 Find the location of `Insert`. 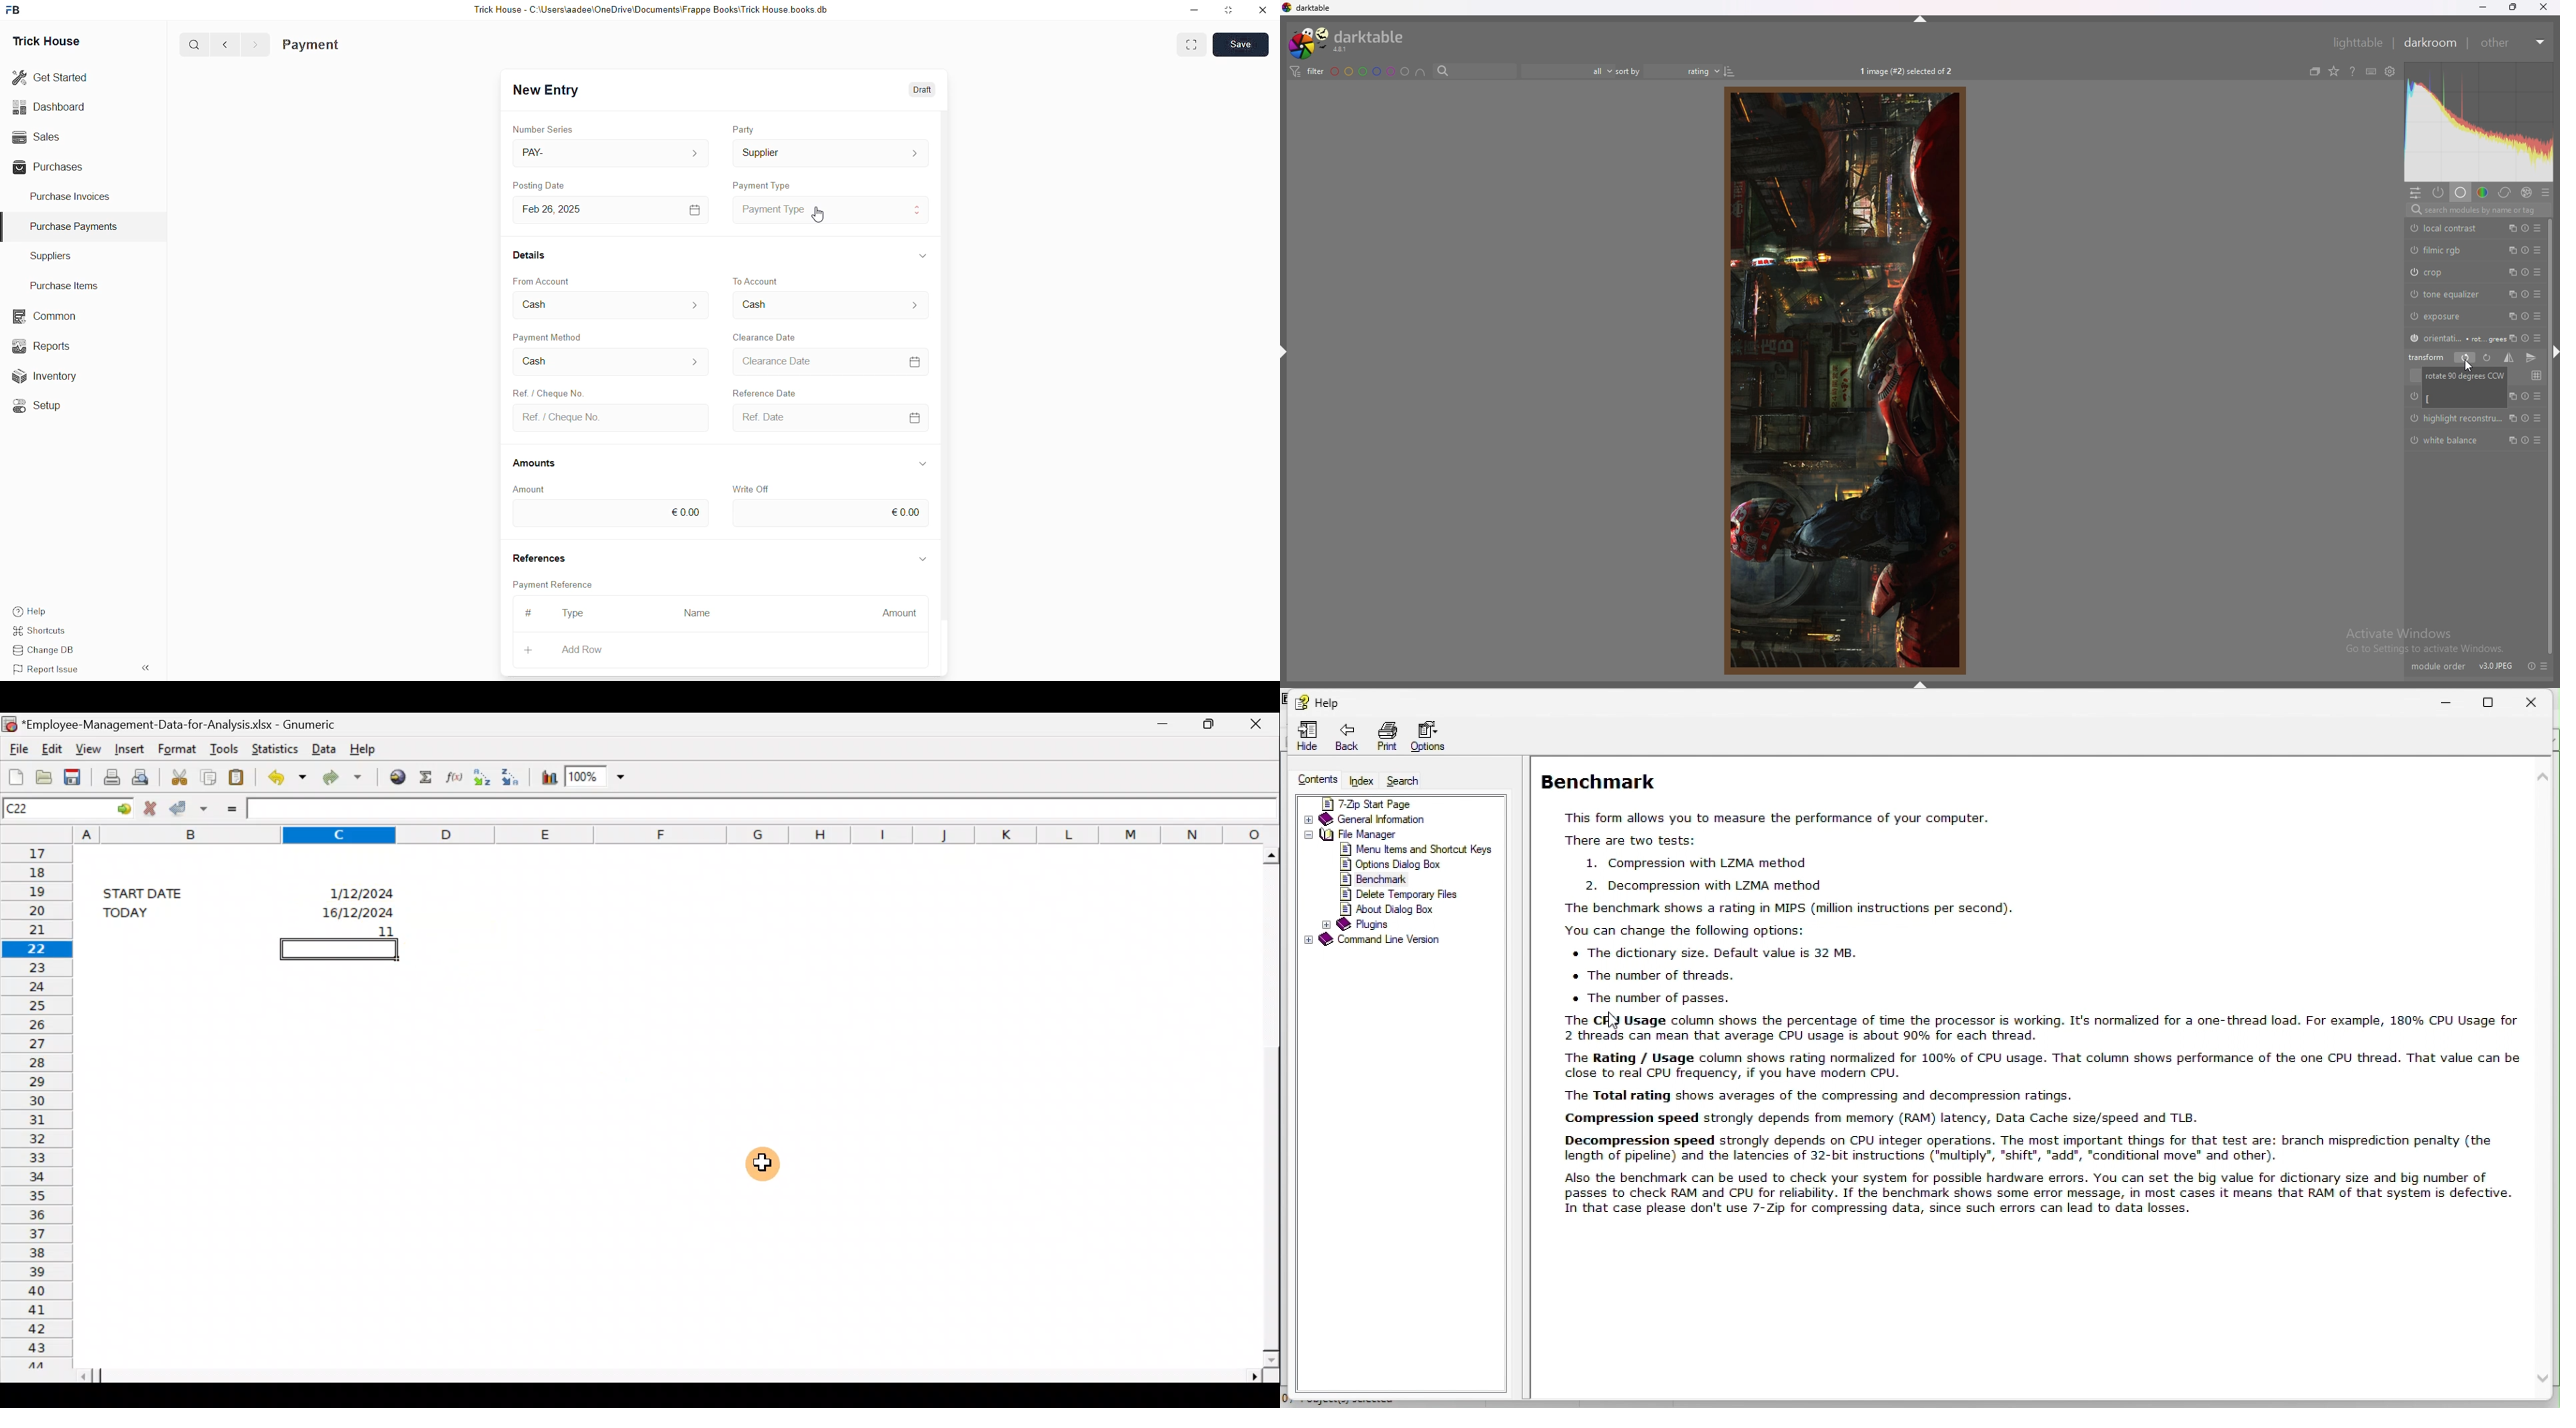

Insert is located at coordinates (129, 749).